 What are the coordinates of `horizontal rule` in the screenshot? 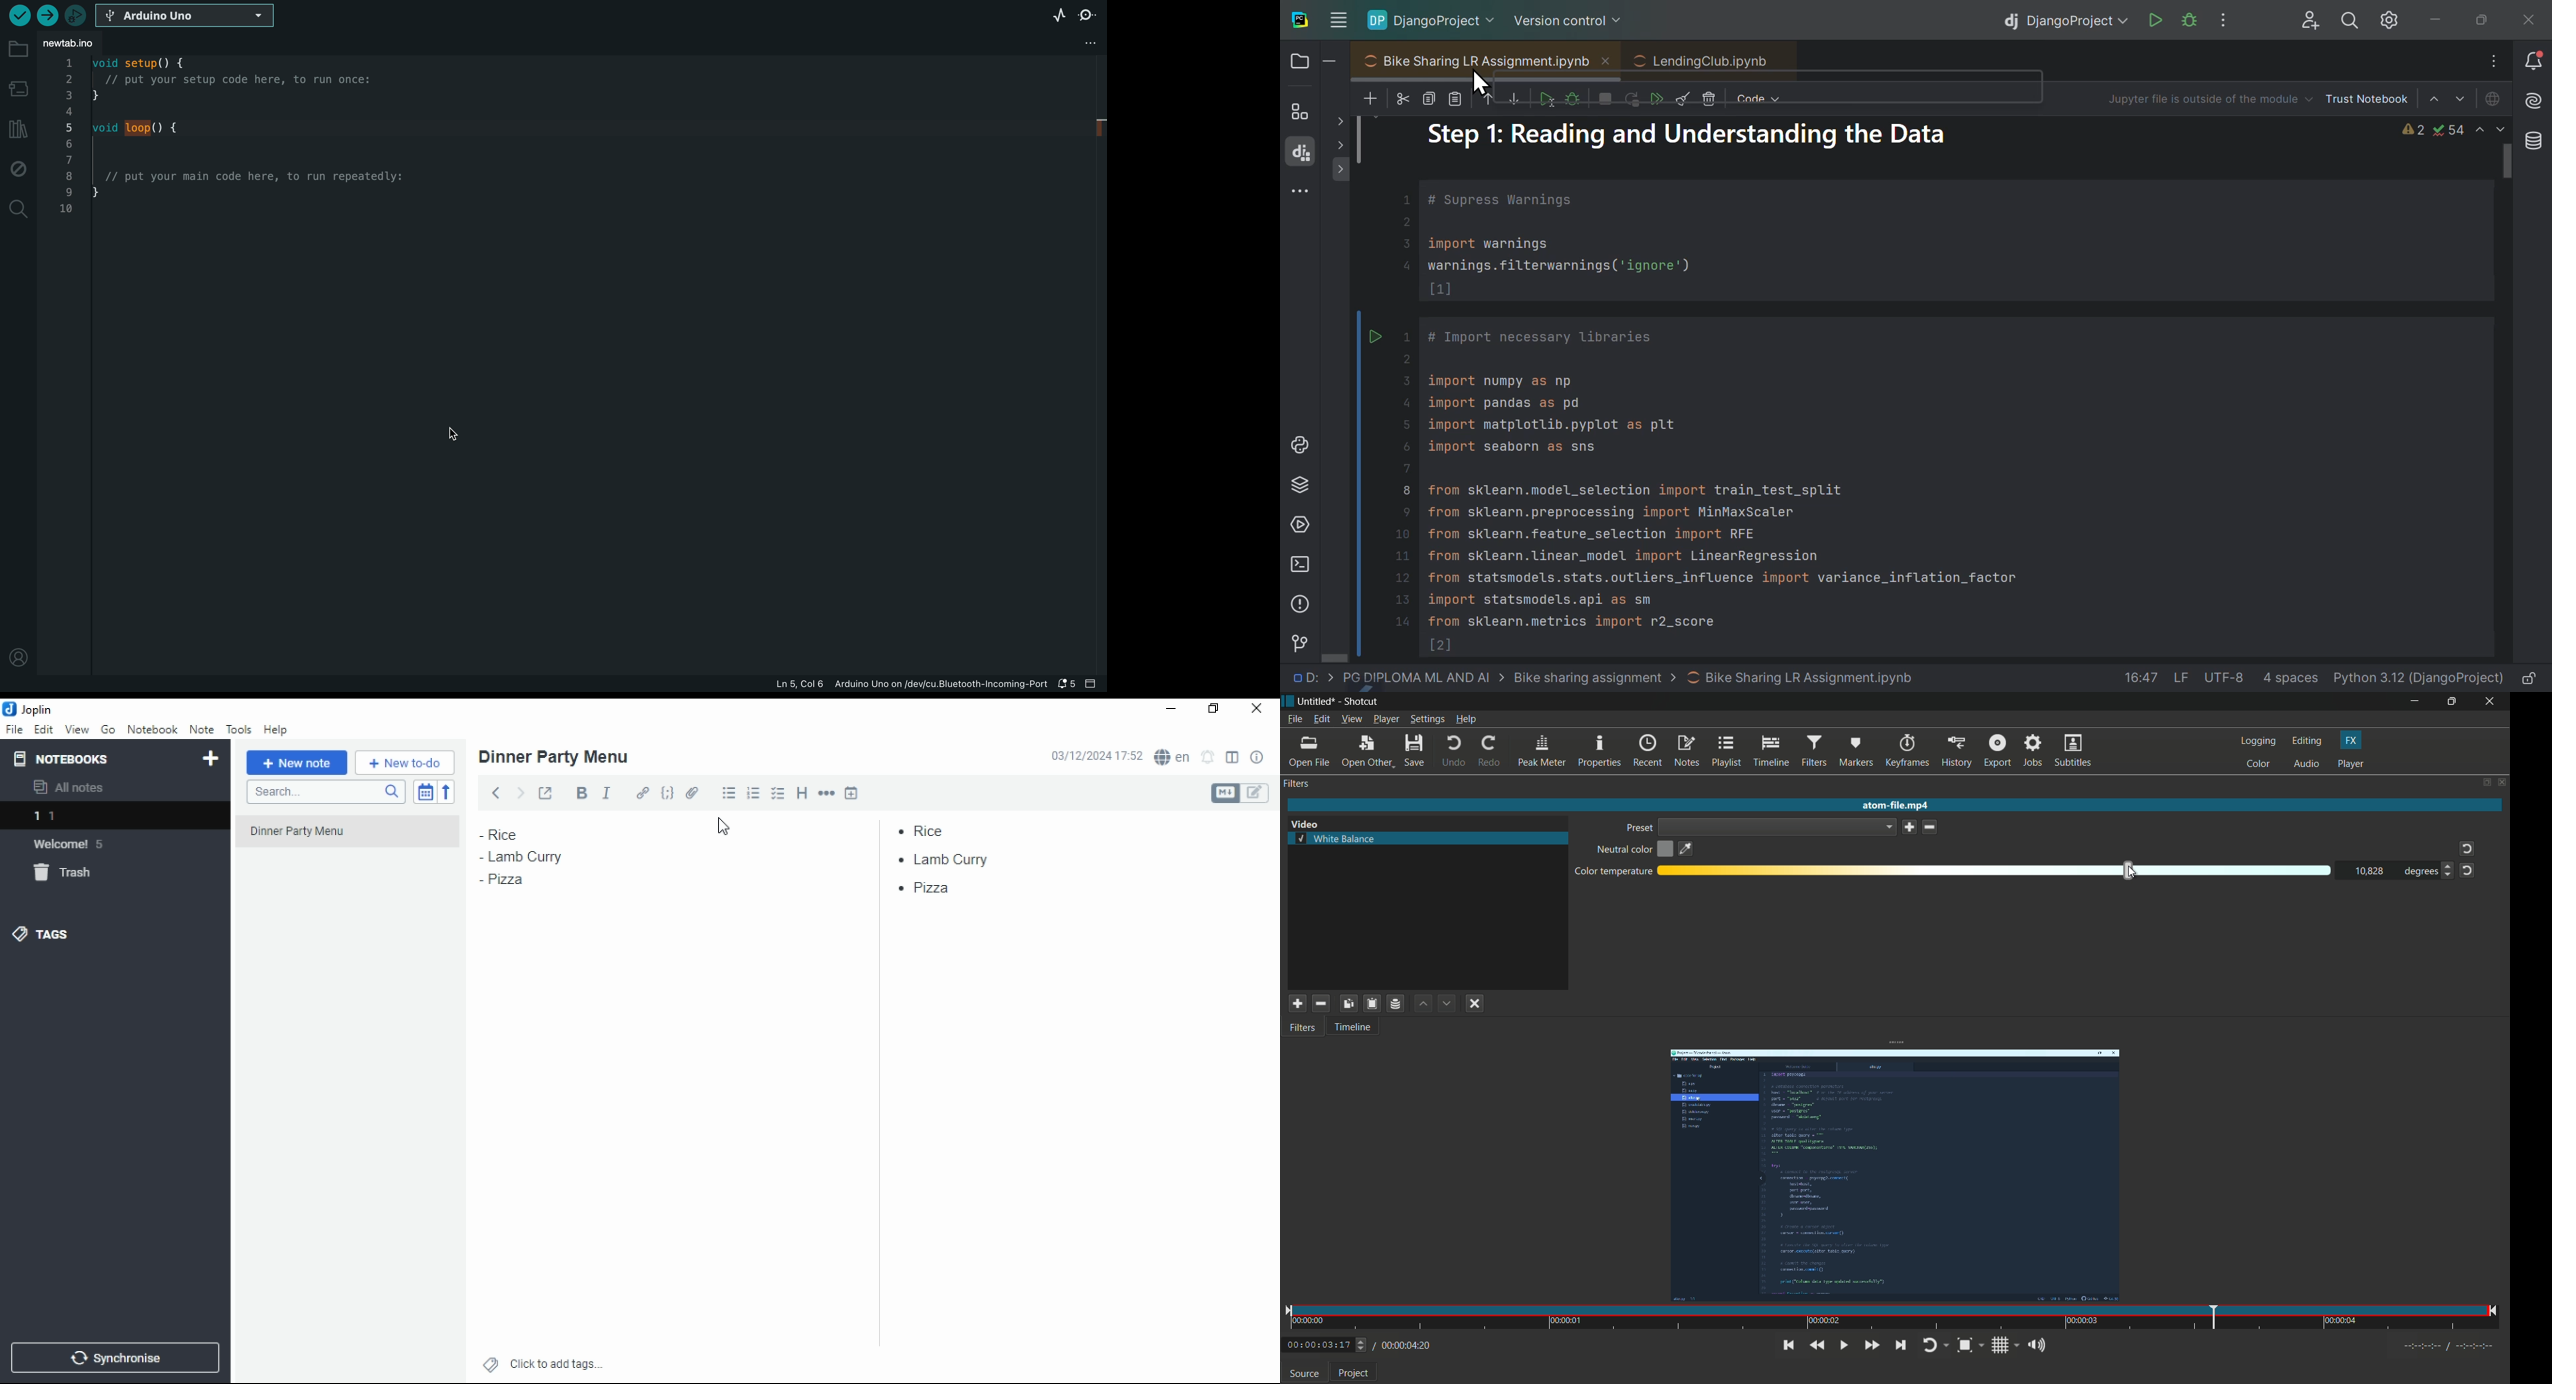 It's located at (825, 792).